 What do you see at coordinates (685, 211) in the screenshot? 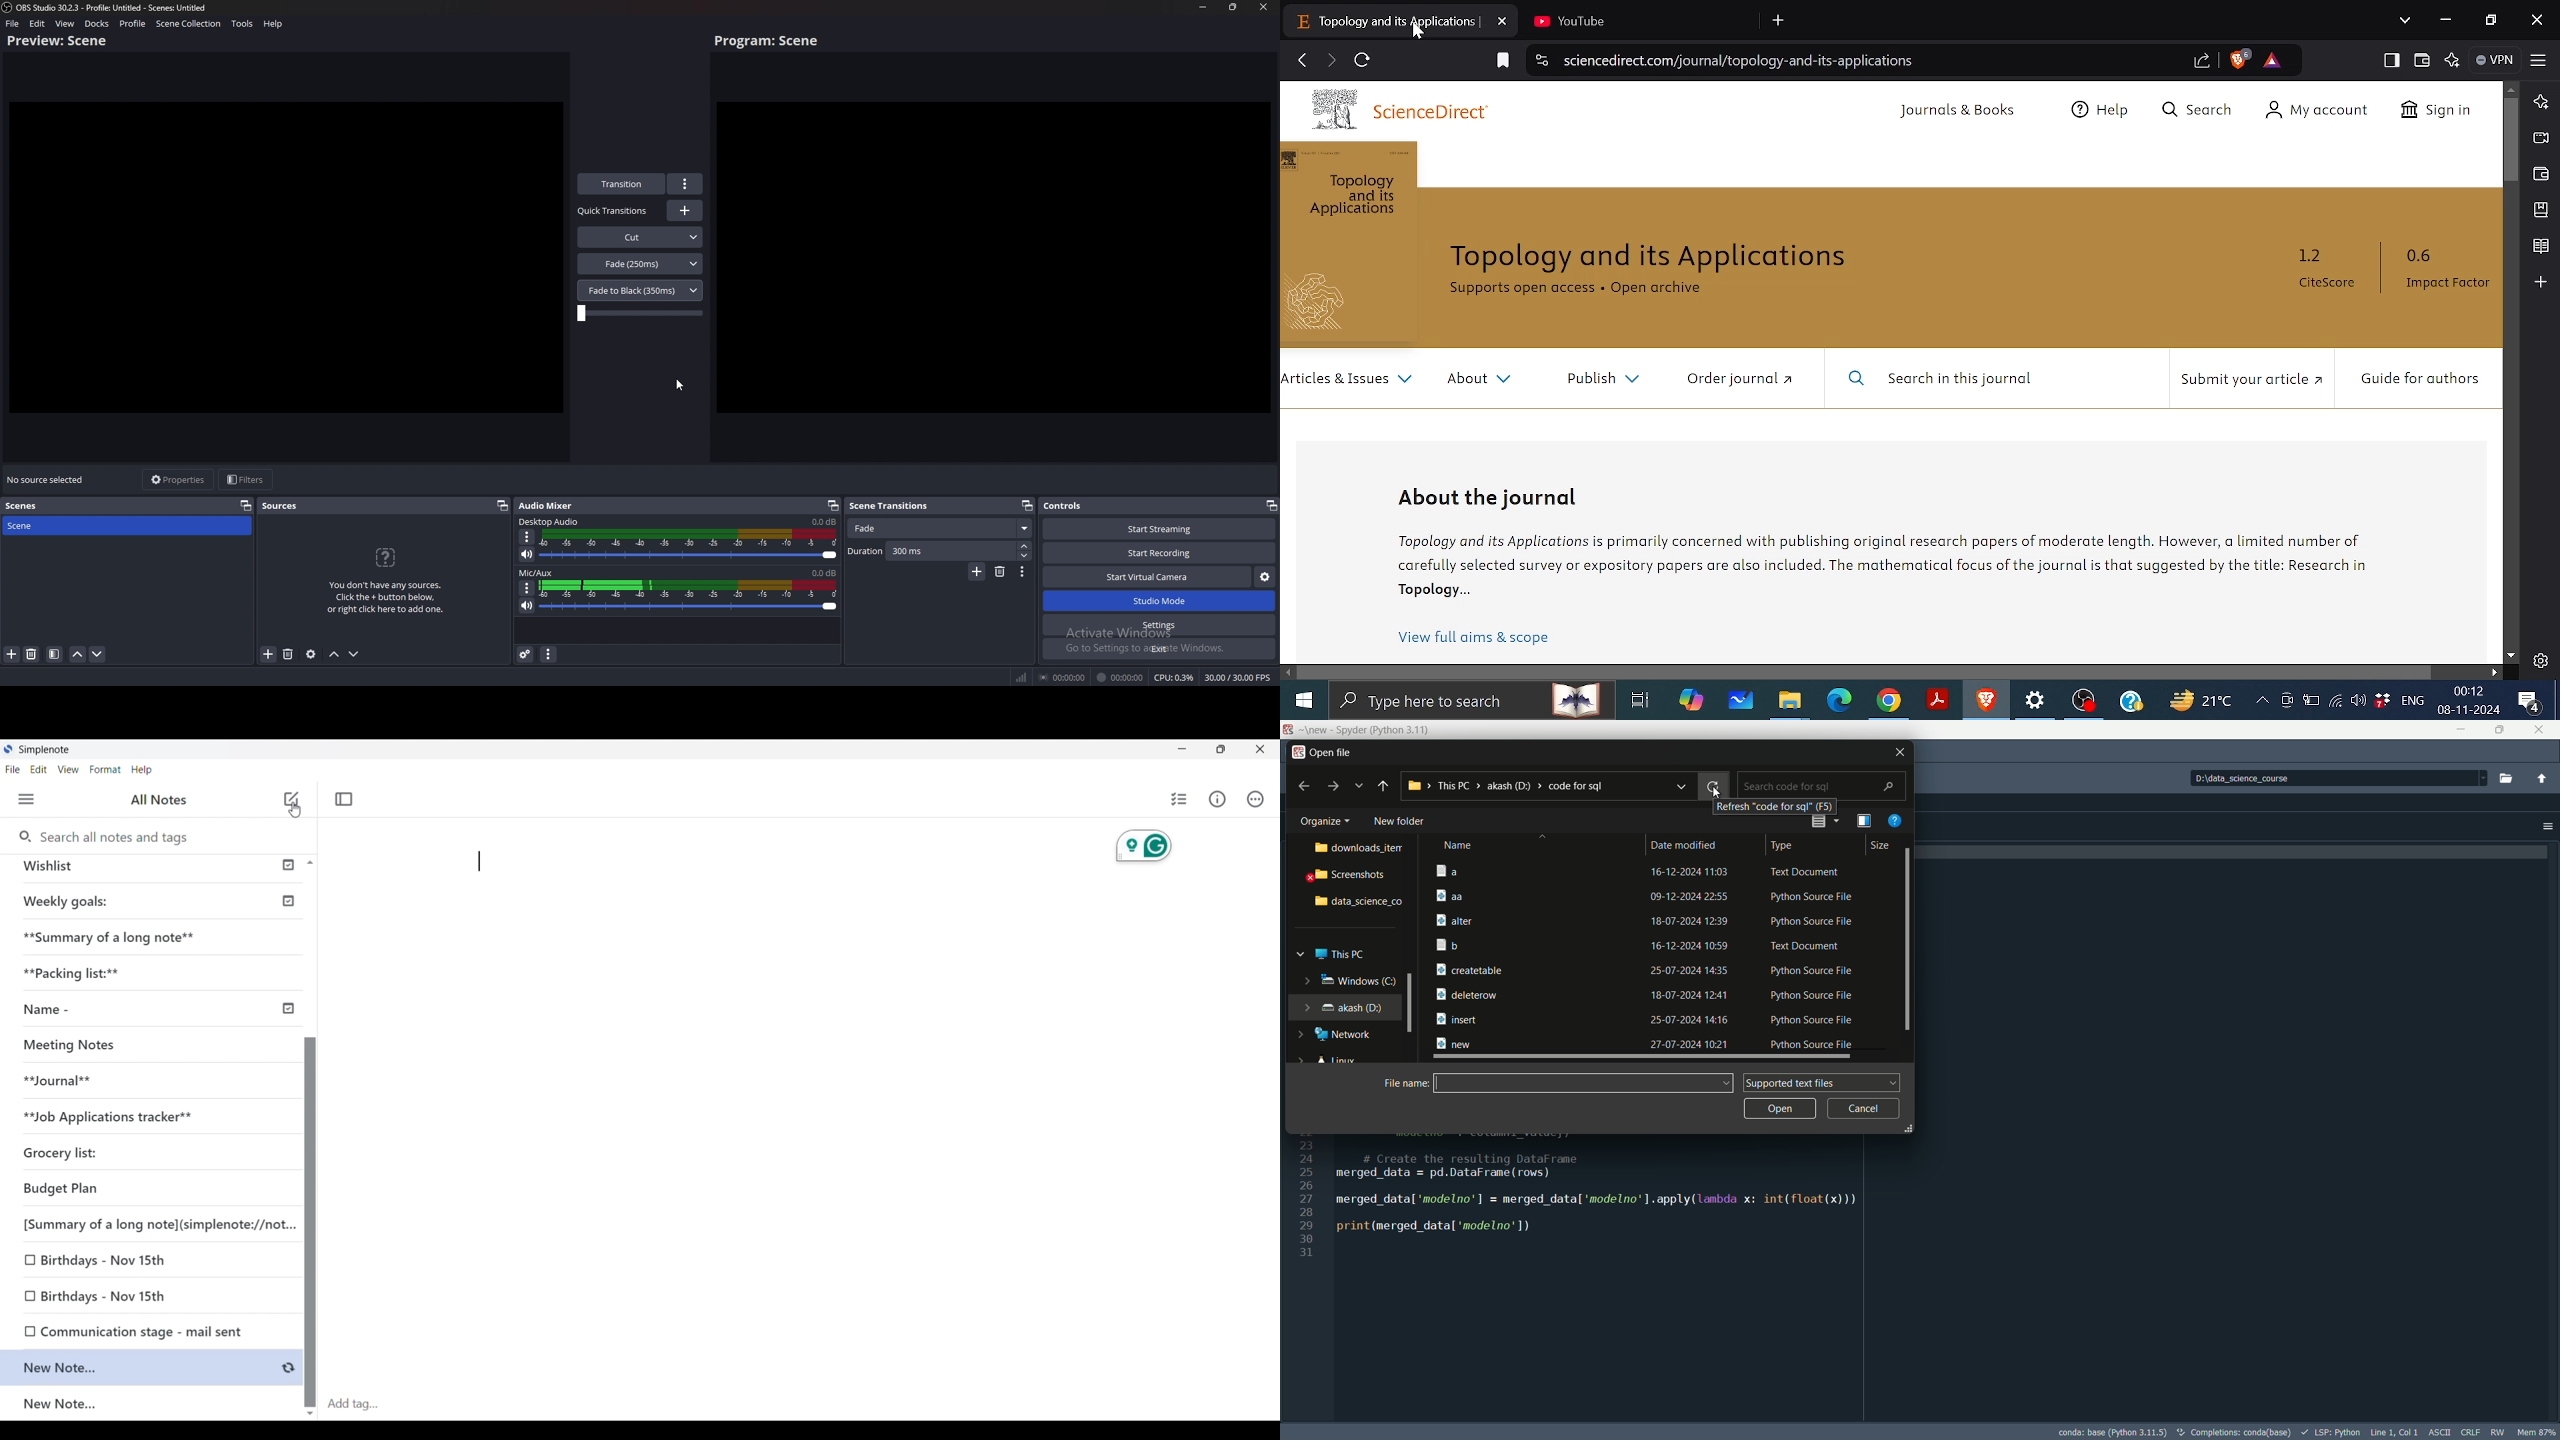
I see `Add transitions` at bounding box center [685, 211].